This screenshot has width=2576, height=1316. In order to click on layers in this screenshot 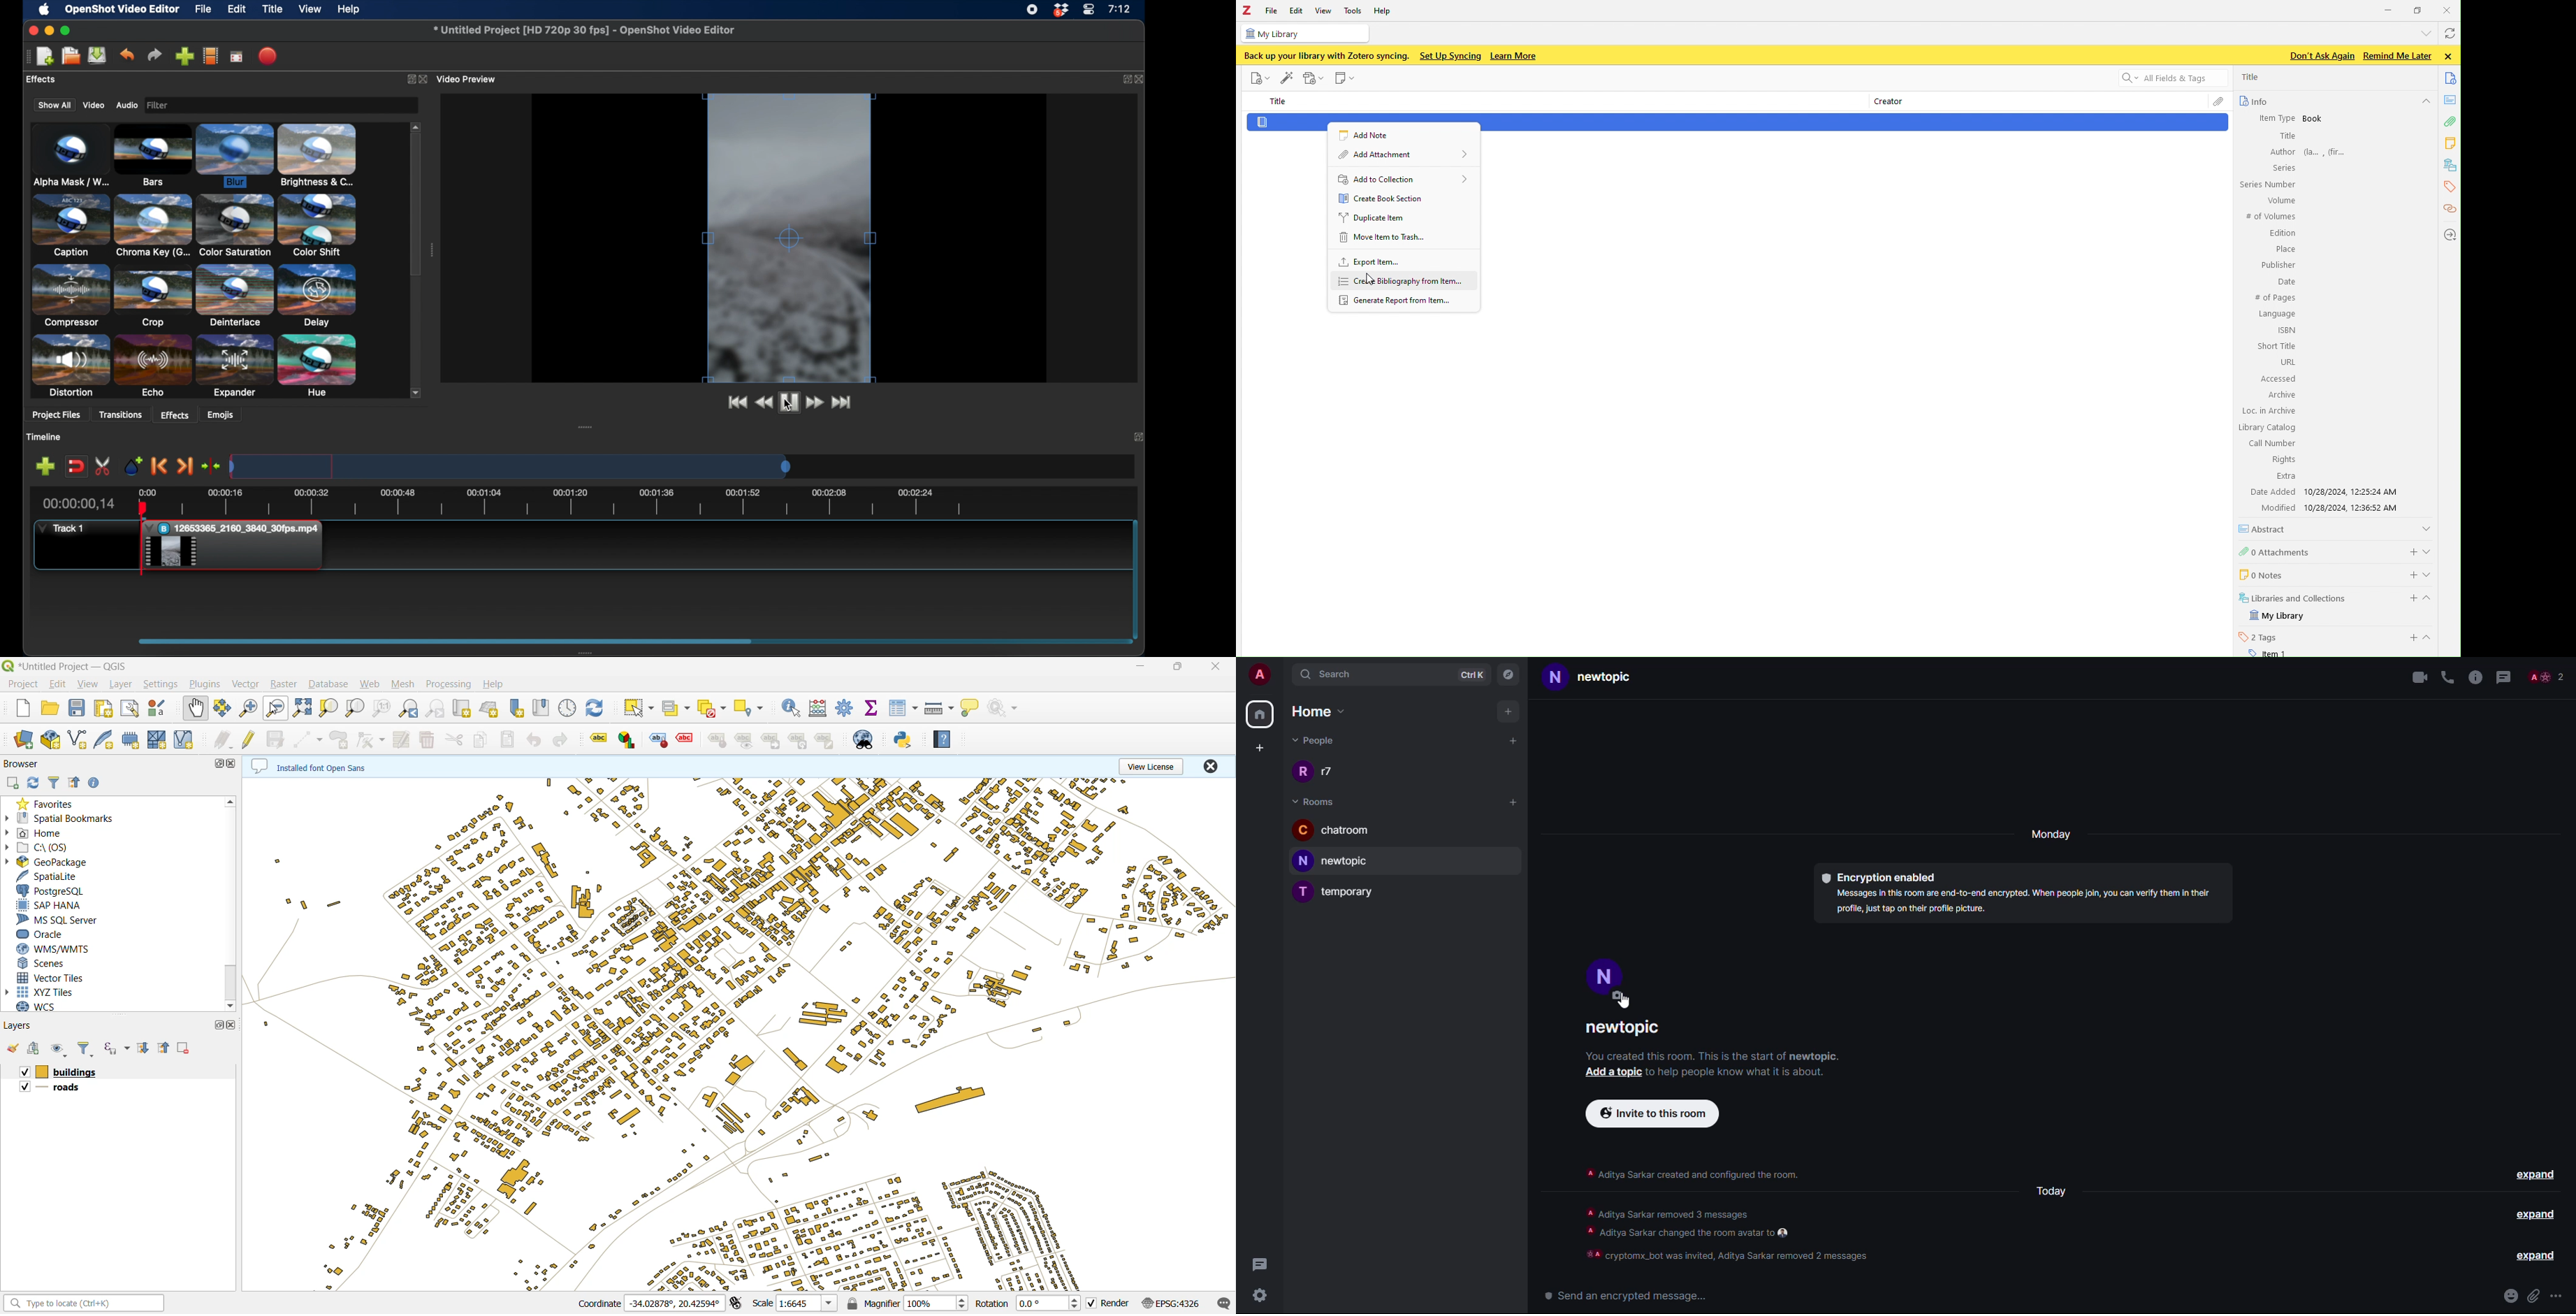, I will do `click(23, 1027)`.